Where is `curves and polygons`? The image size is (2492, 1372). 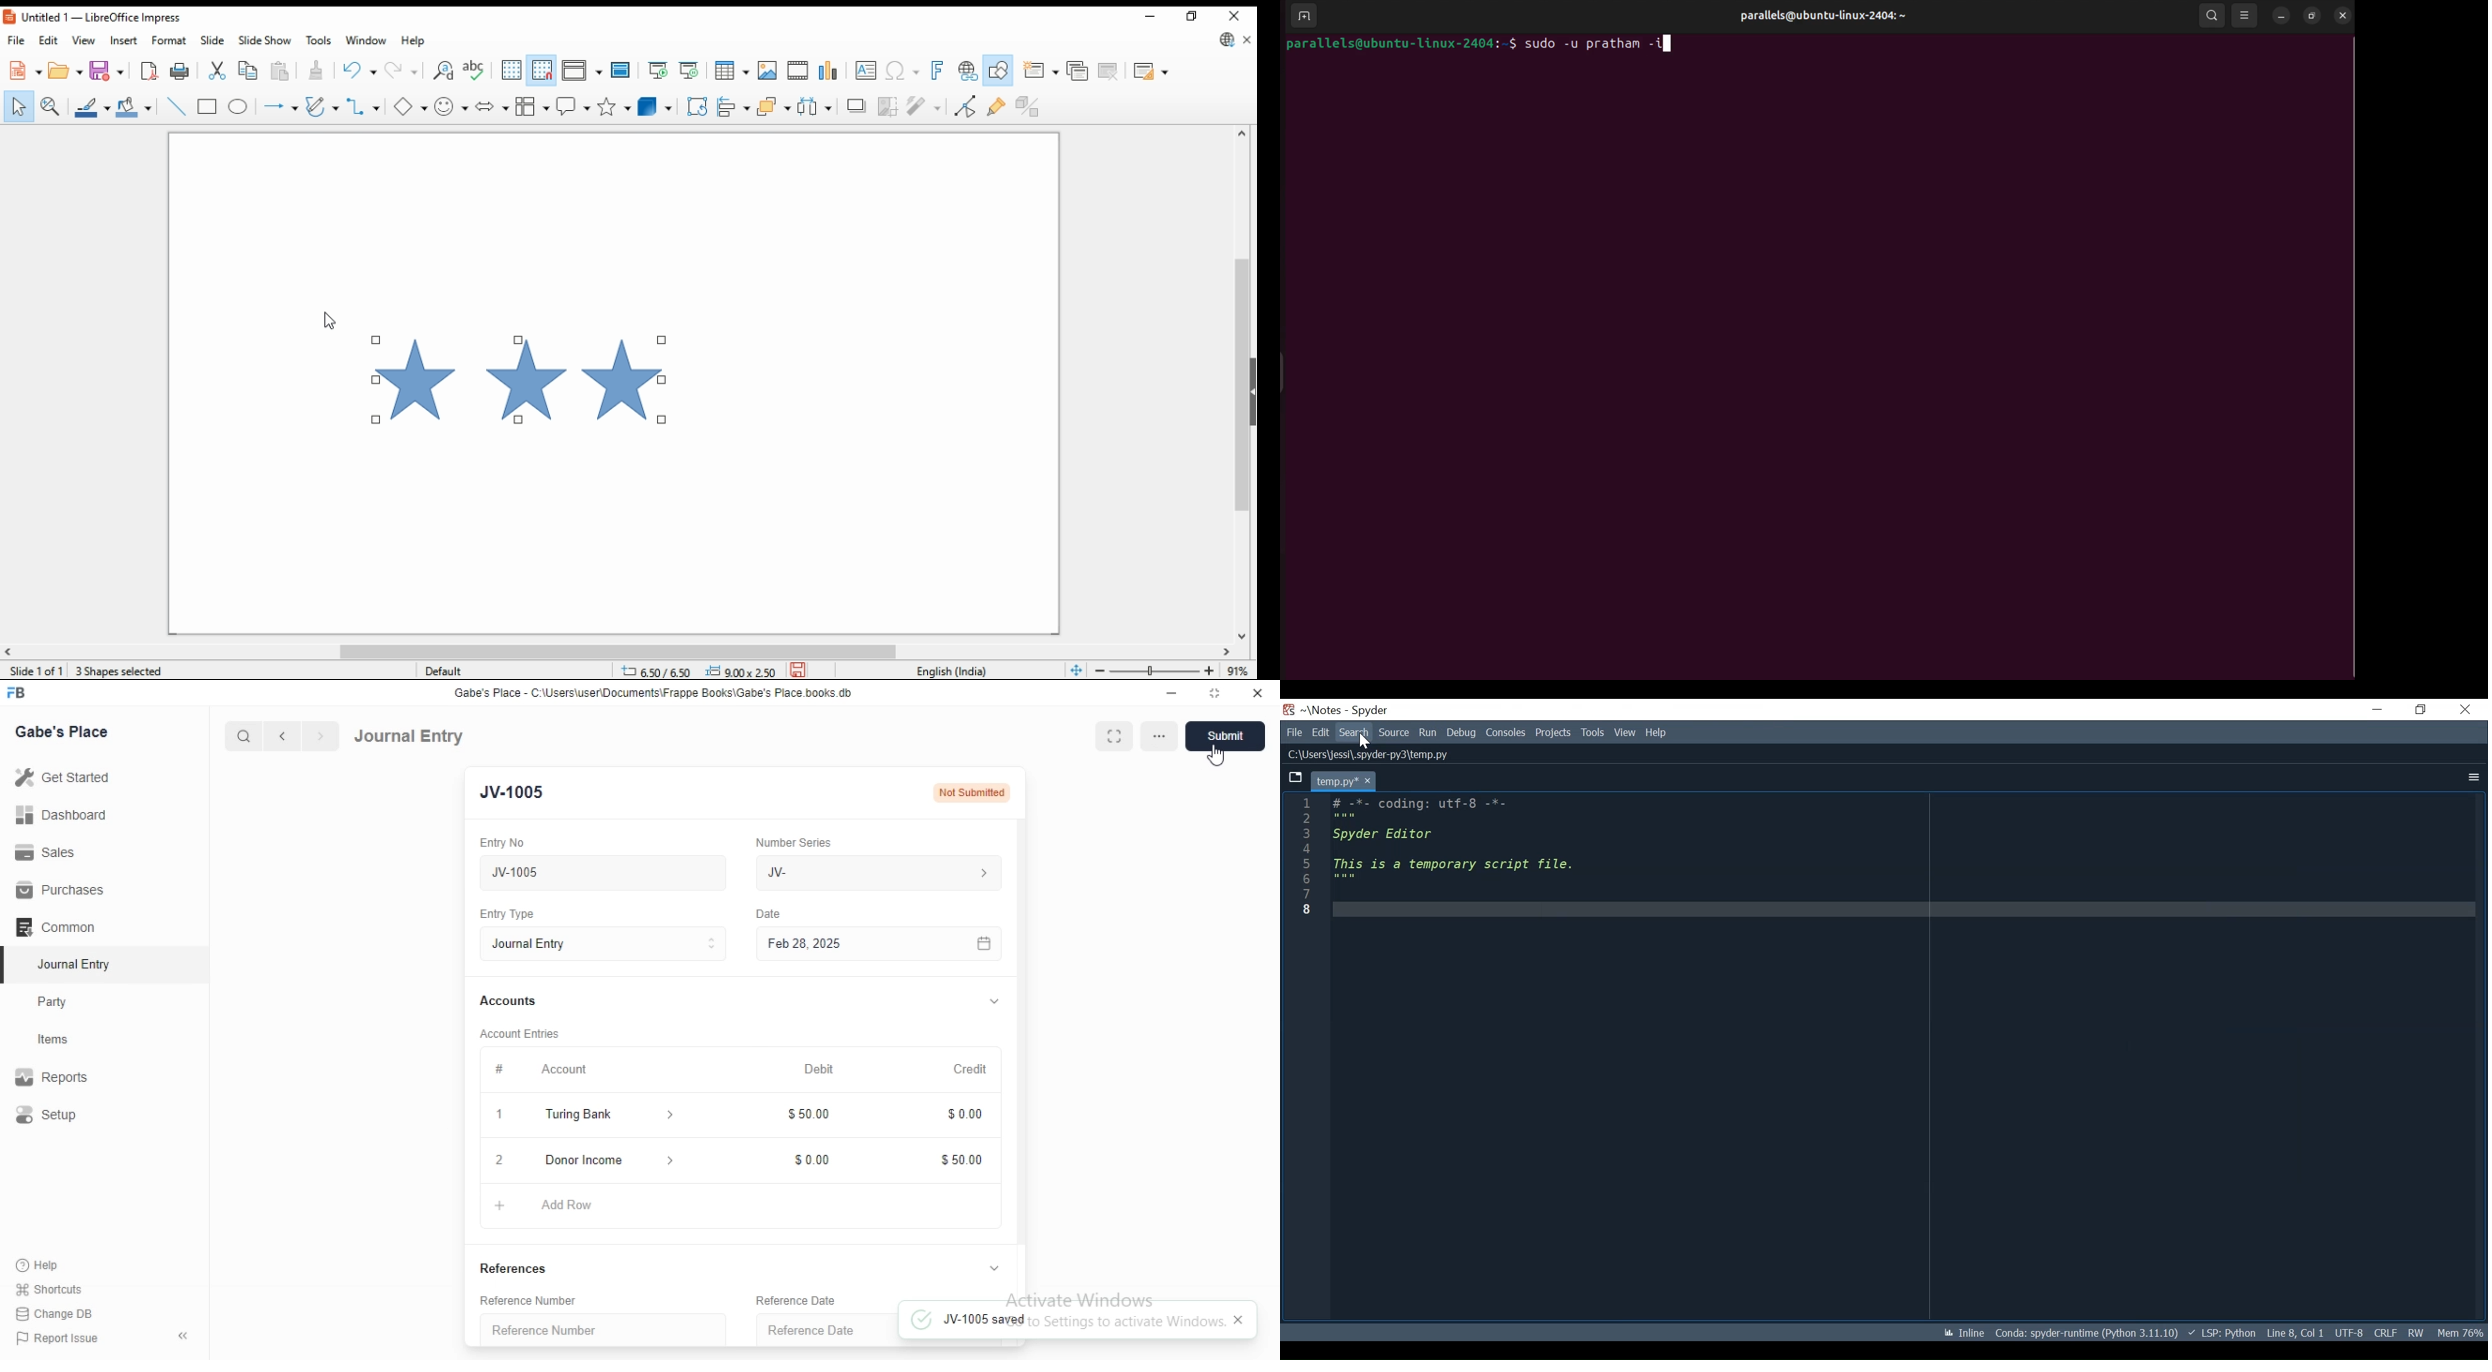
curves and polygons is located at coordinates (322, 105).